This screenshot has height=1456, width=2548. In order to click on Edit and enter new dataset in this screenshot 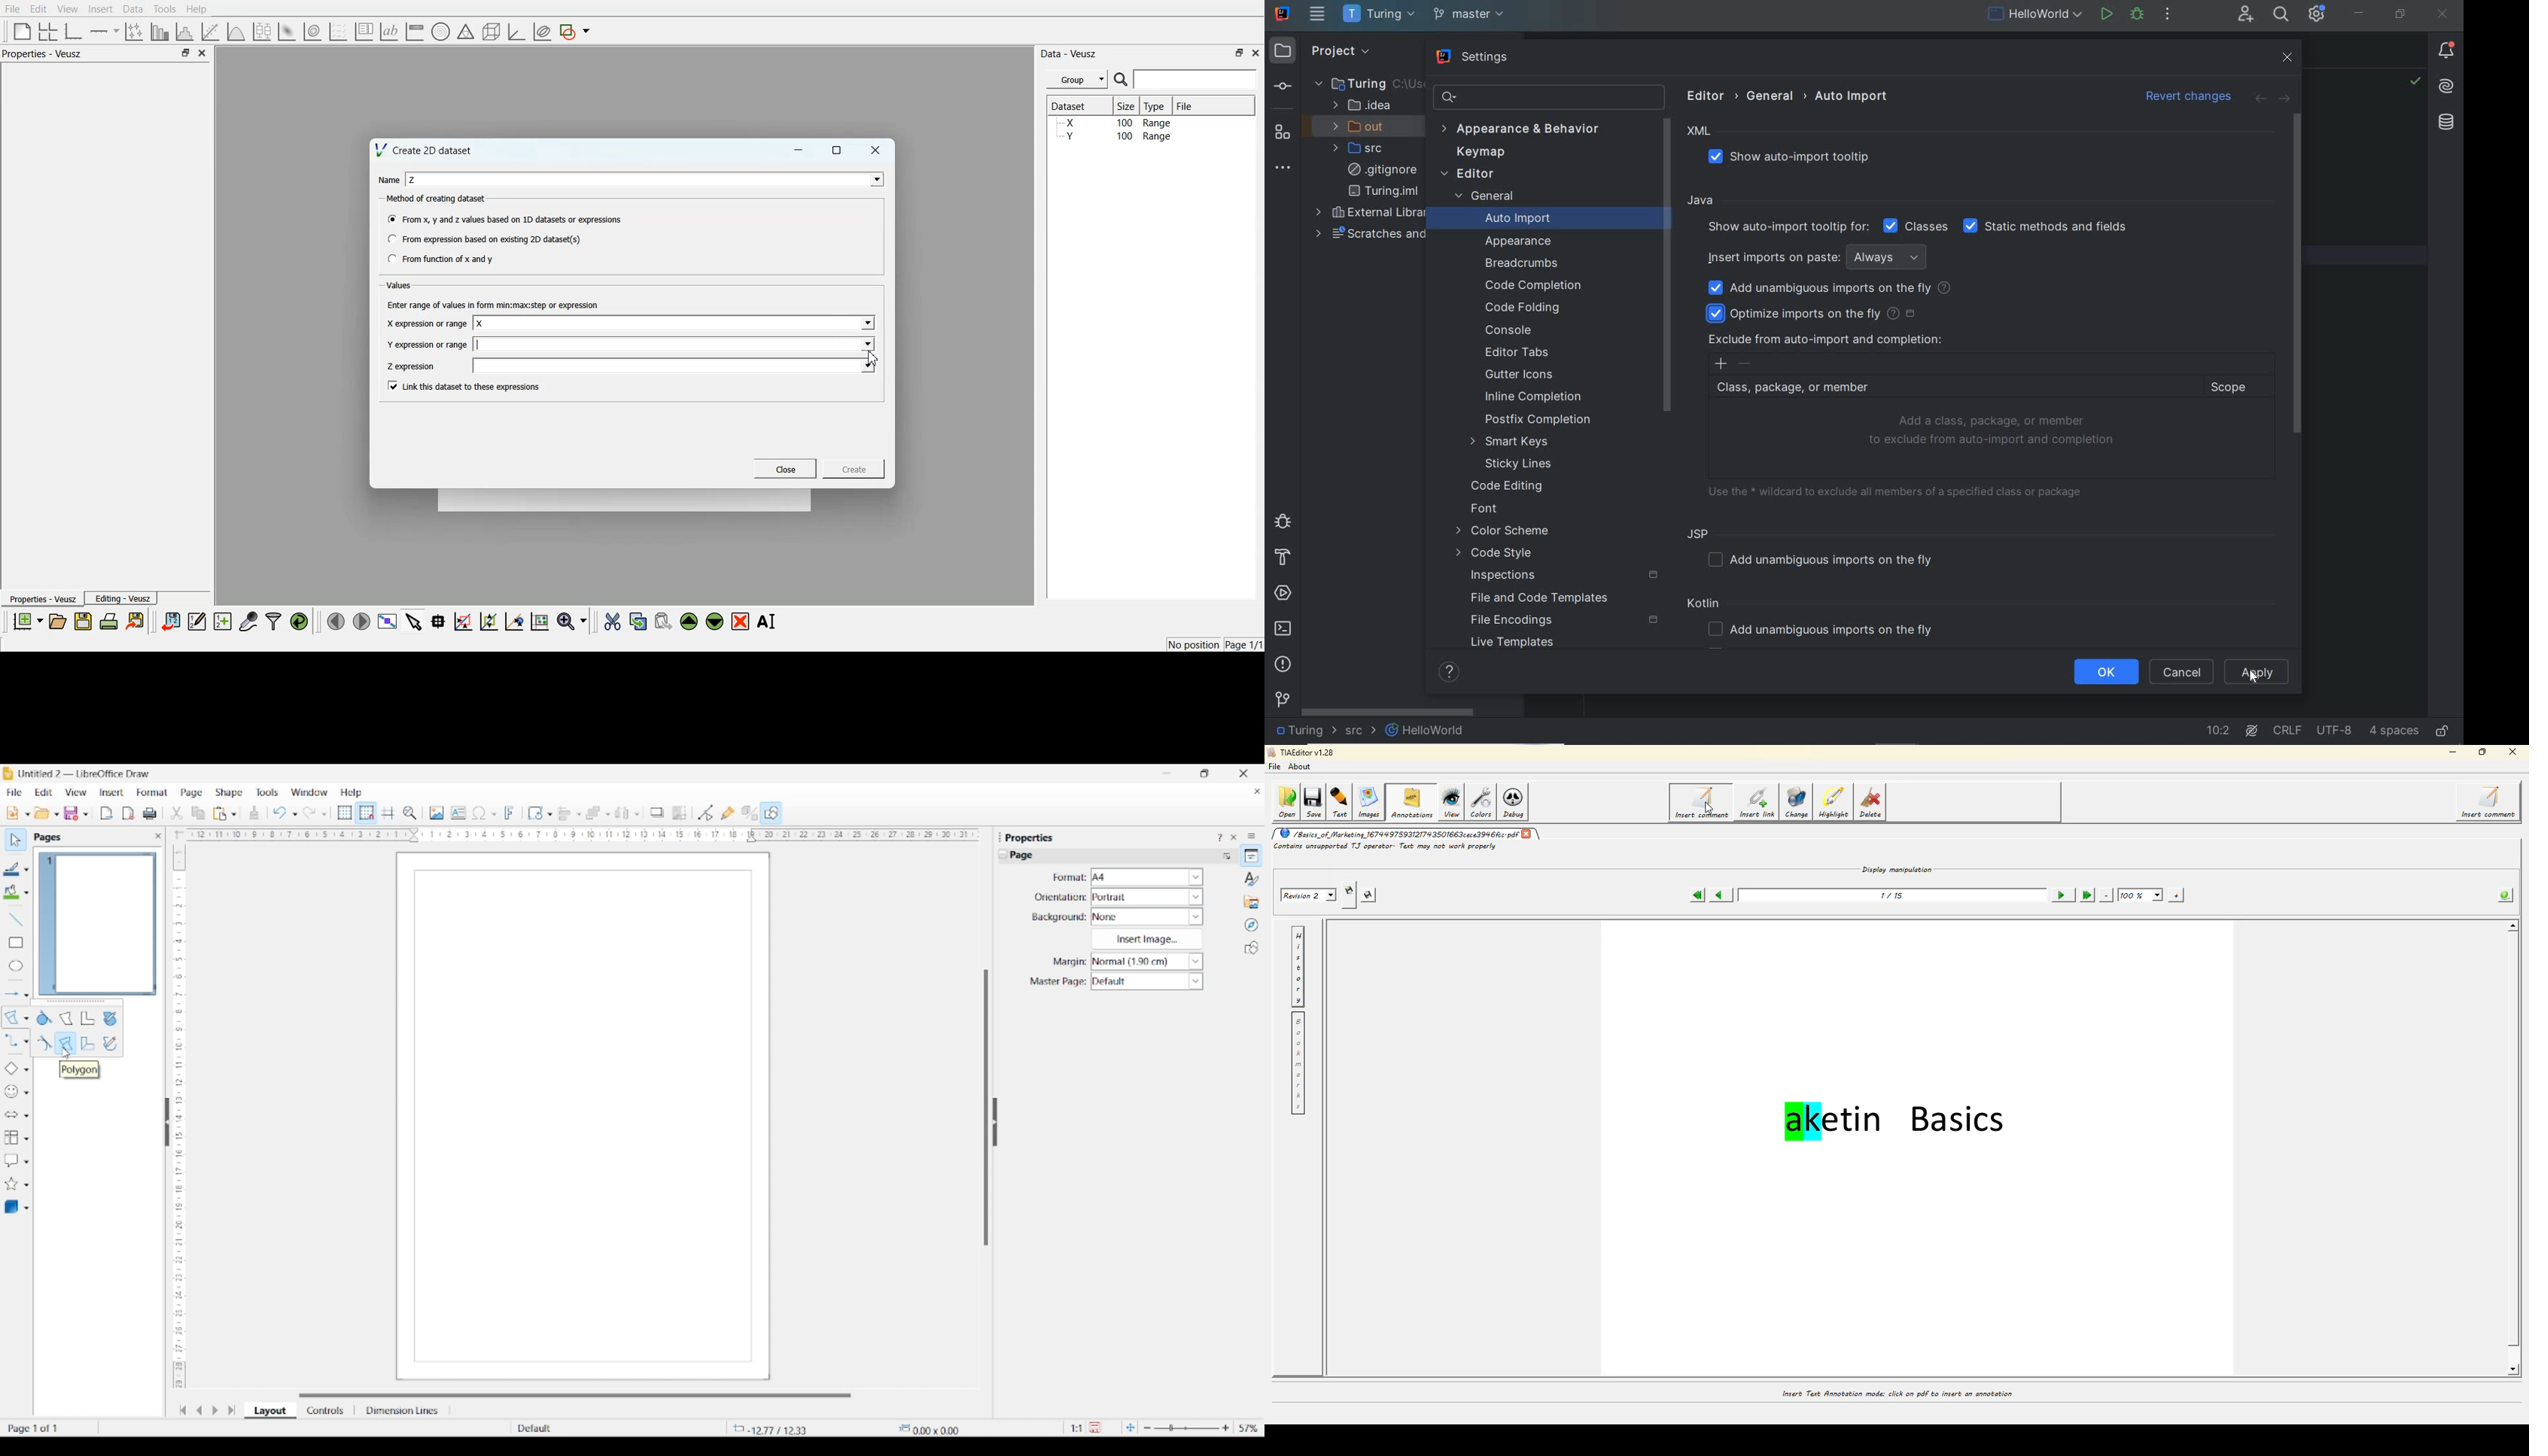, I will do `click(196, 621)`.